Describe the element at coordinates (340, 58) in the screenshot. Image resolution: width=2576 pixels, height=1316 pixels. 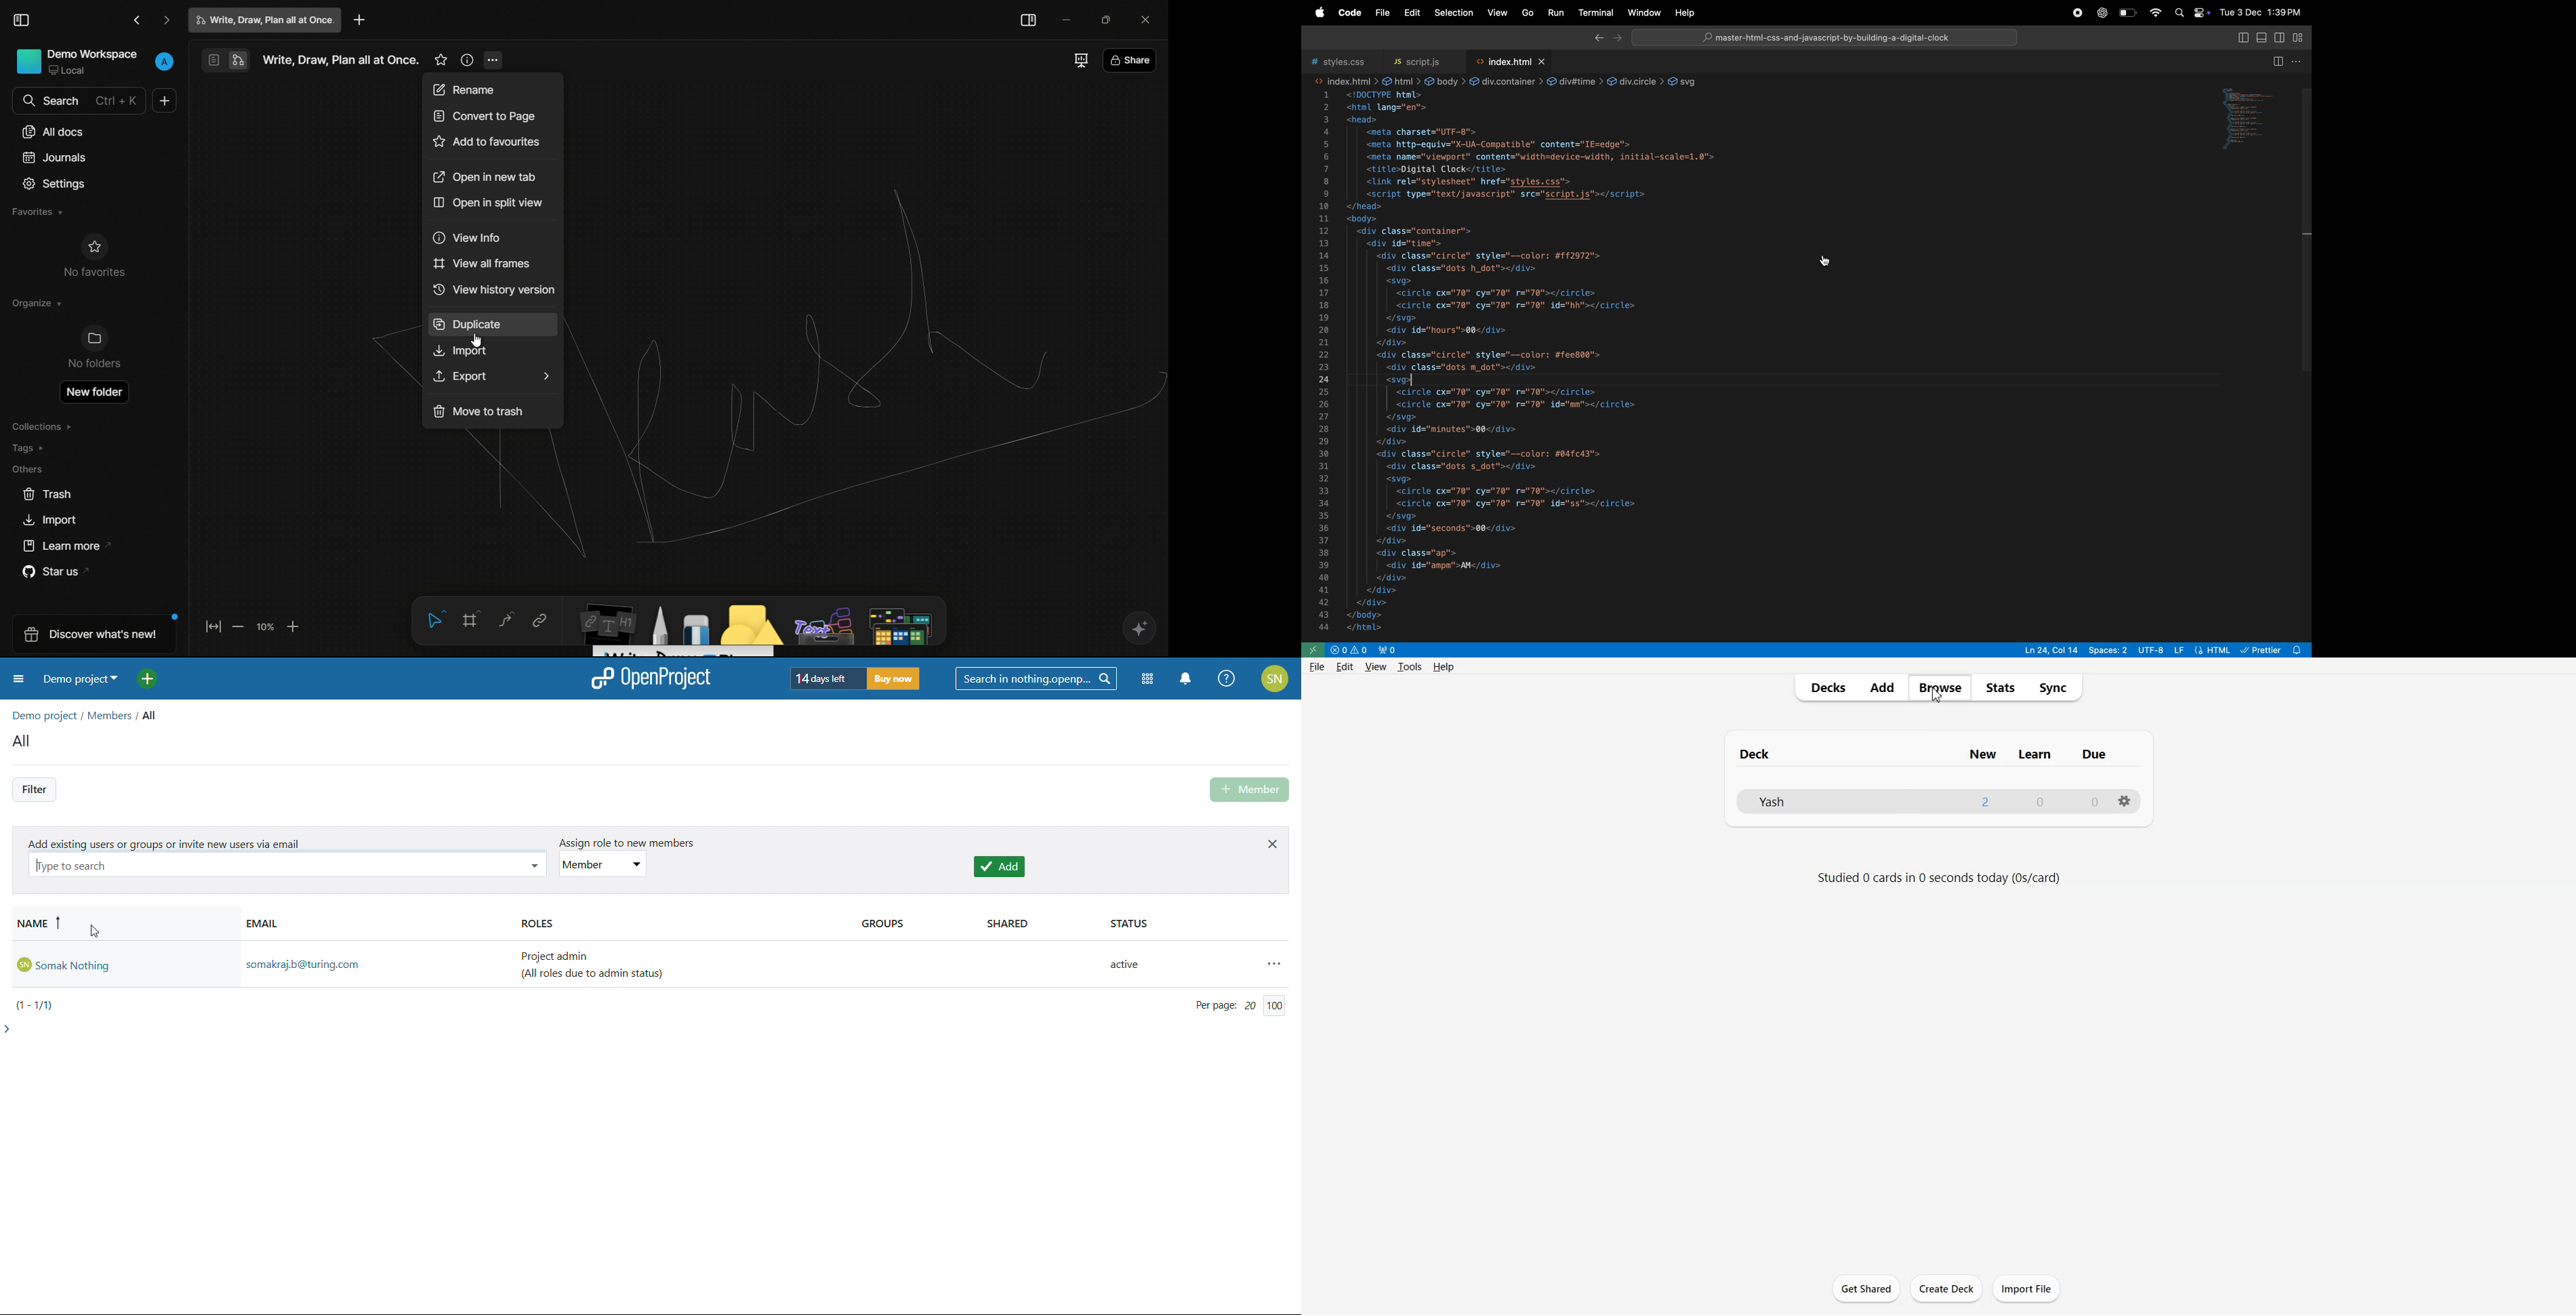
I see `Write, Draw, Plan all at Once.` at that location.